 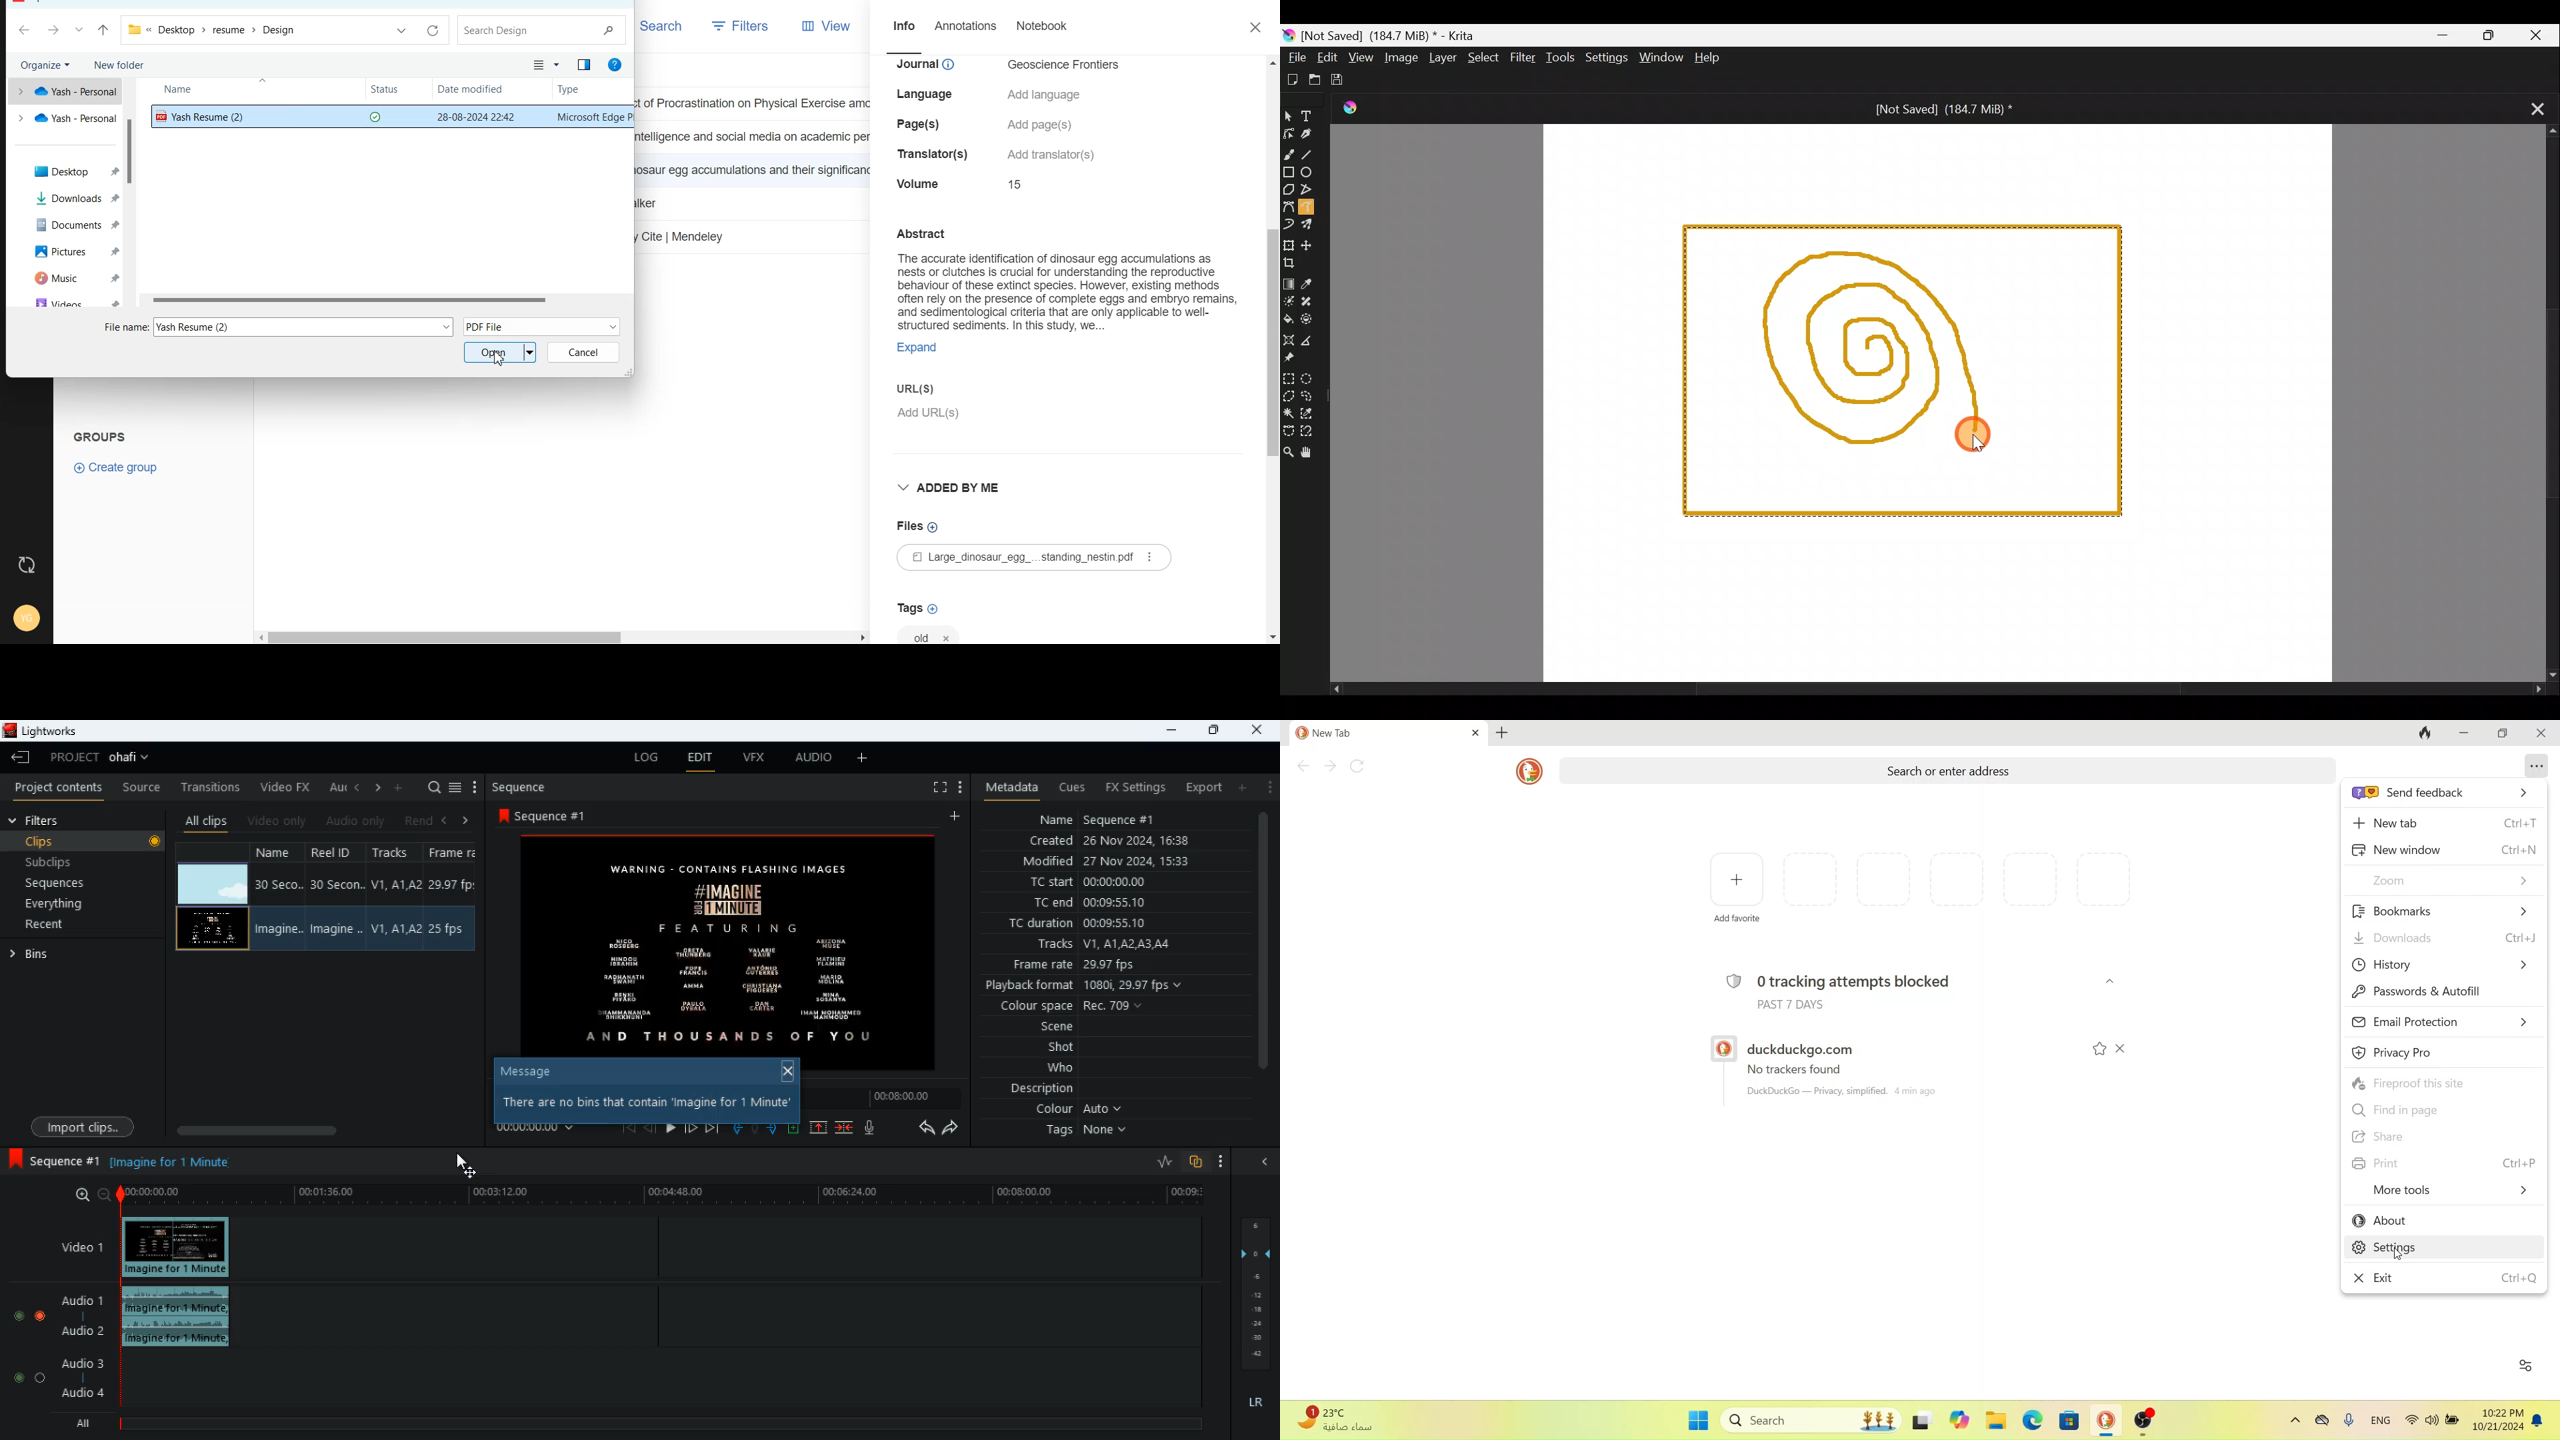 What do you see at coordinates (1014, 559) in the screenshot?
I see `File` at bounding box center [1014, 559].